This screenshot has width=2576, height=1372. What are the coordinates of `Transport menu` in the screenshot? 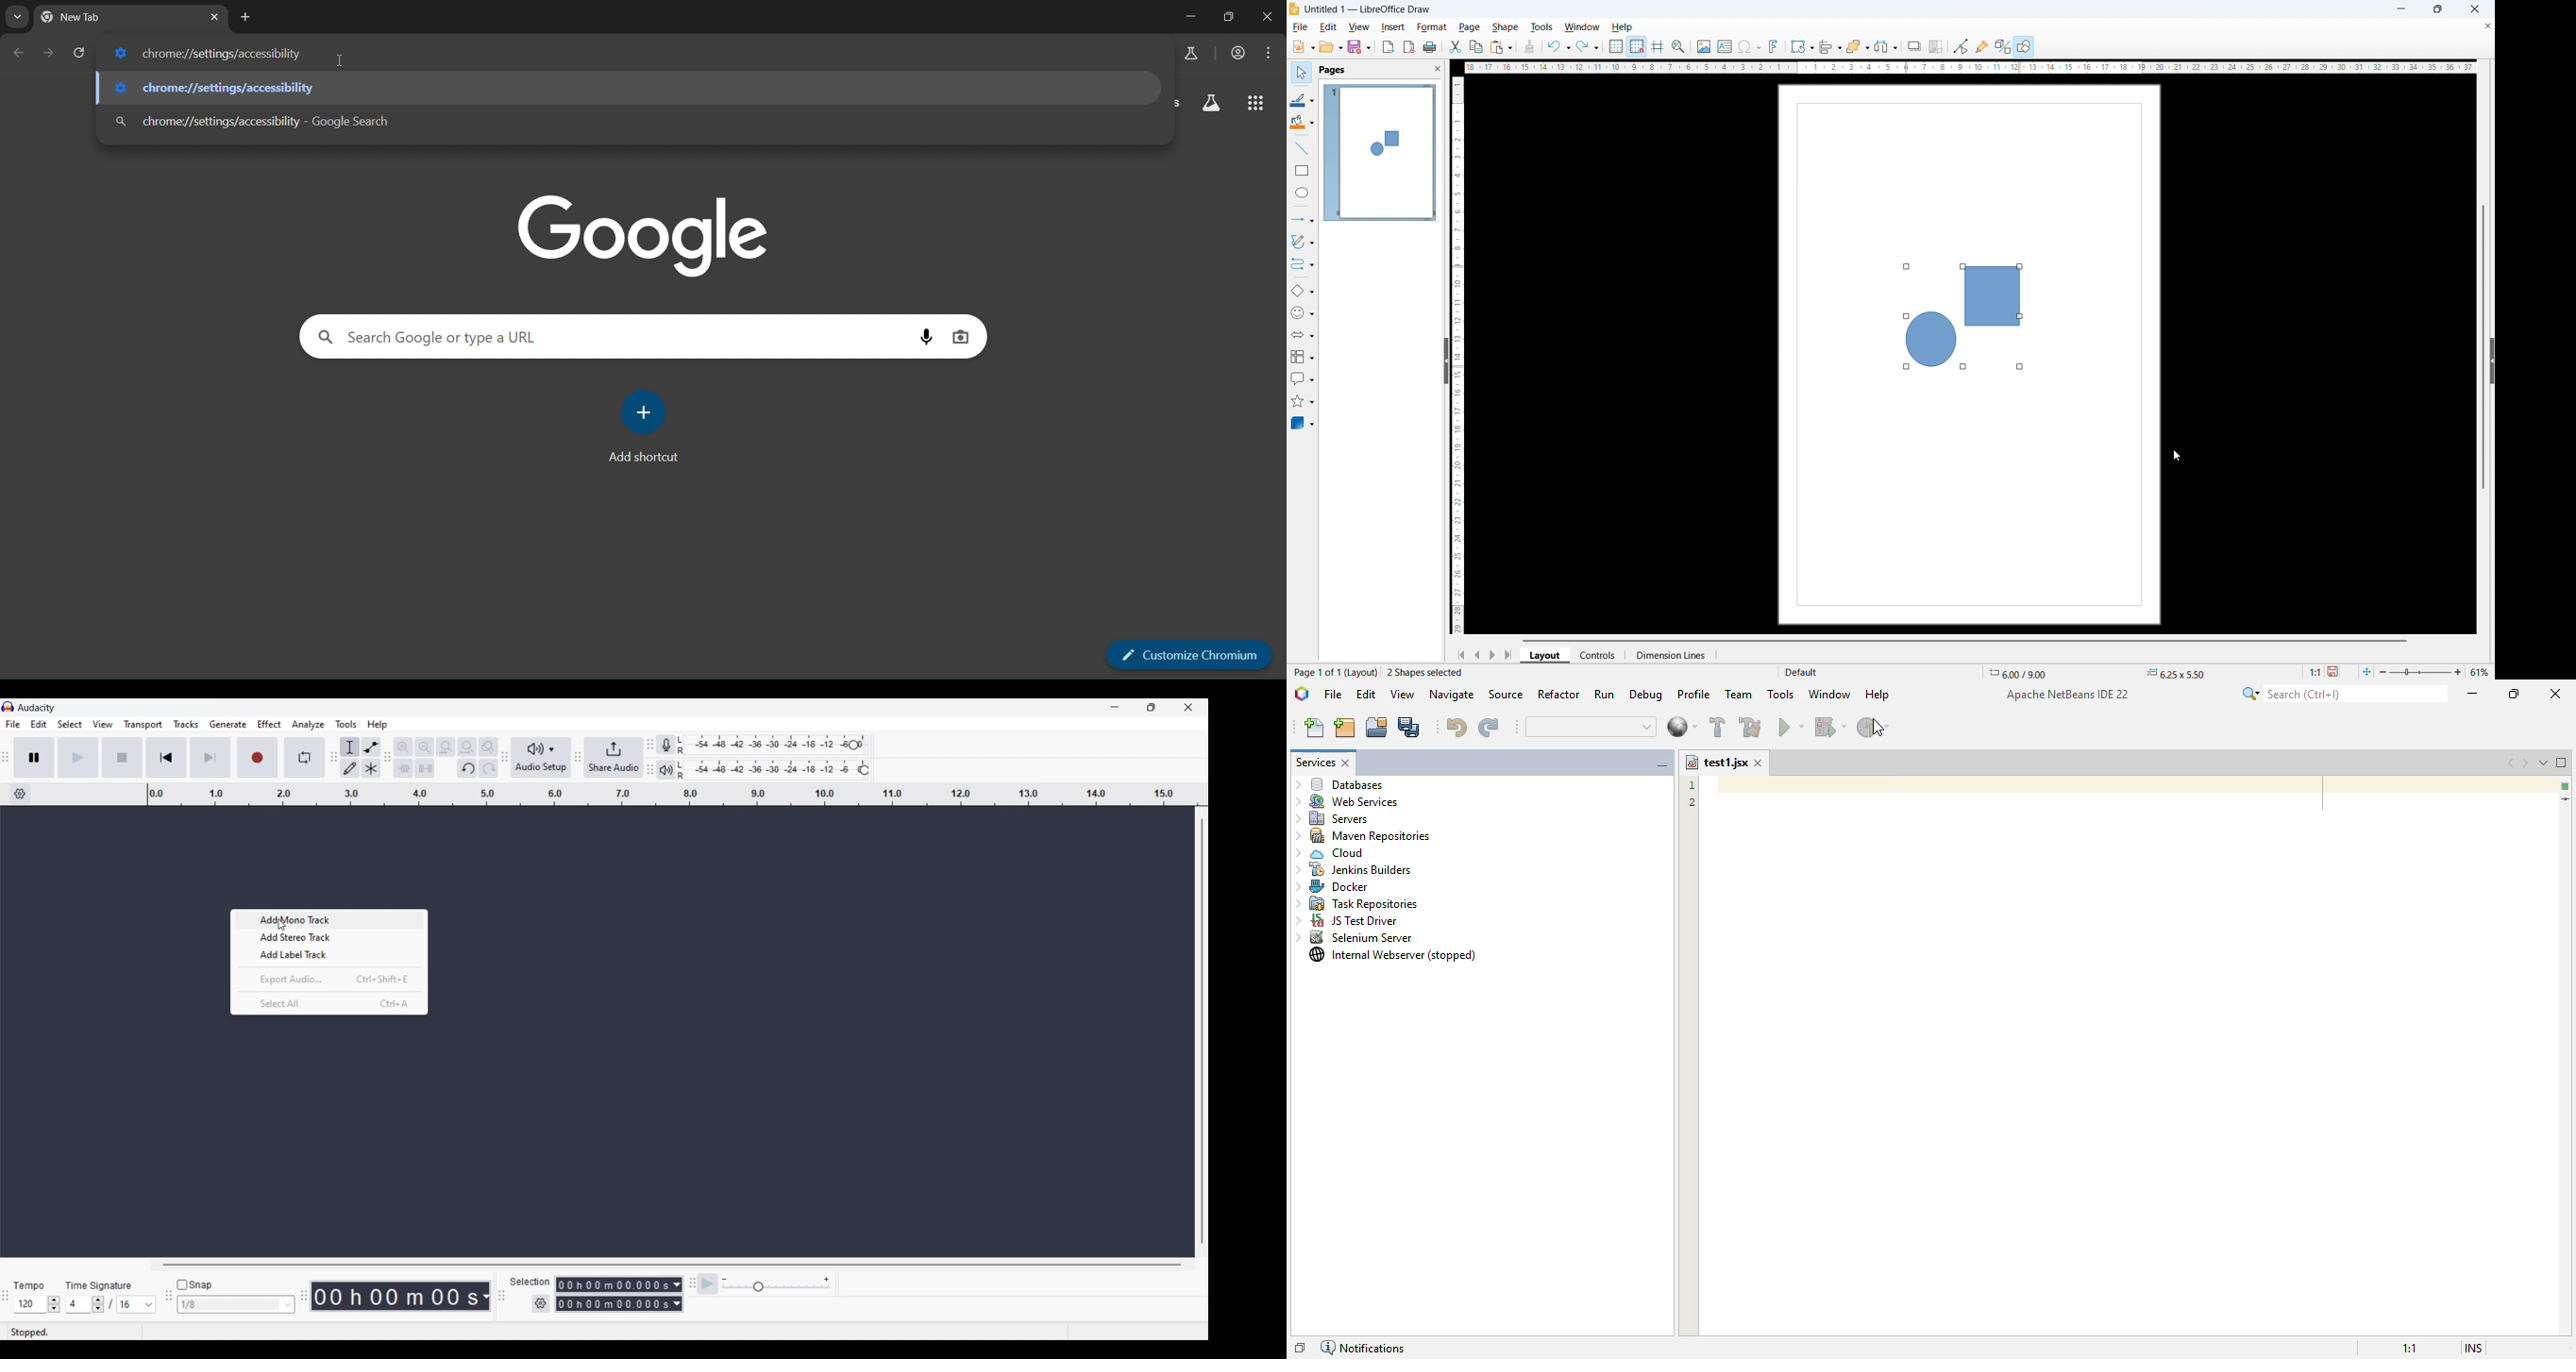 It's located at (143, 724).